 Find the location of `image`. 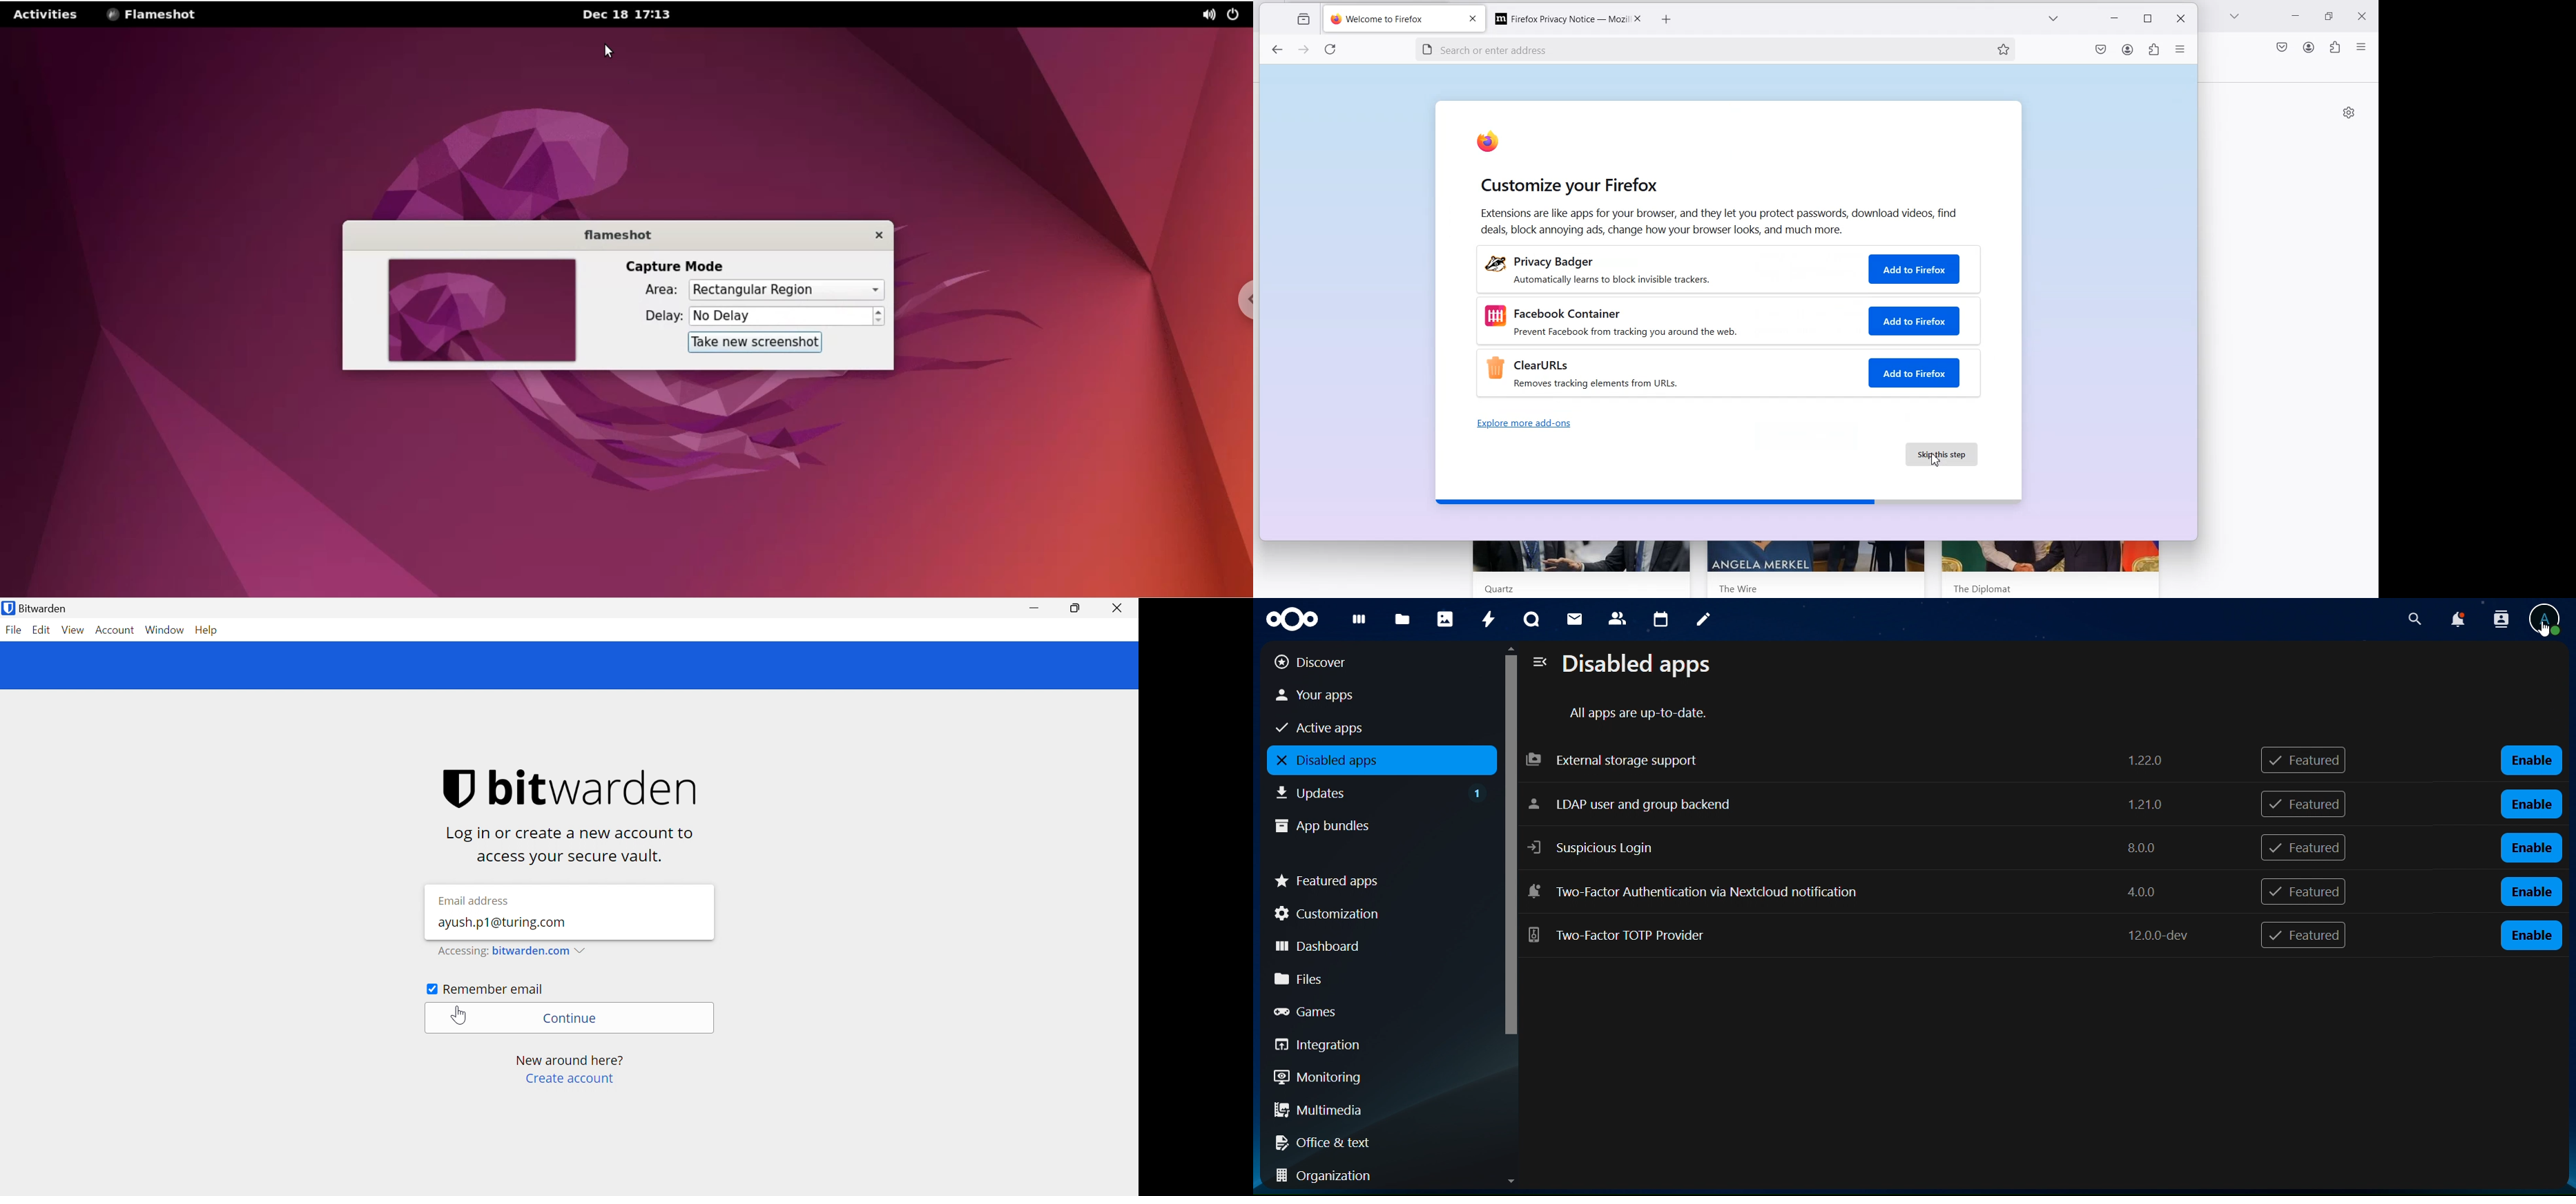

image is located at coordinates (1492, 264).